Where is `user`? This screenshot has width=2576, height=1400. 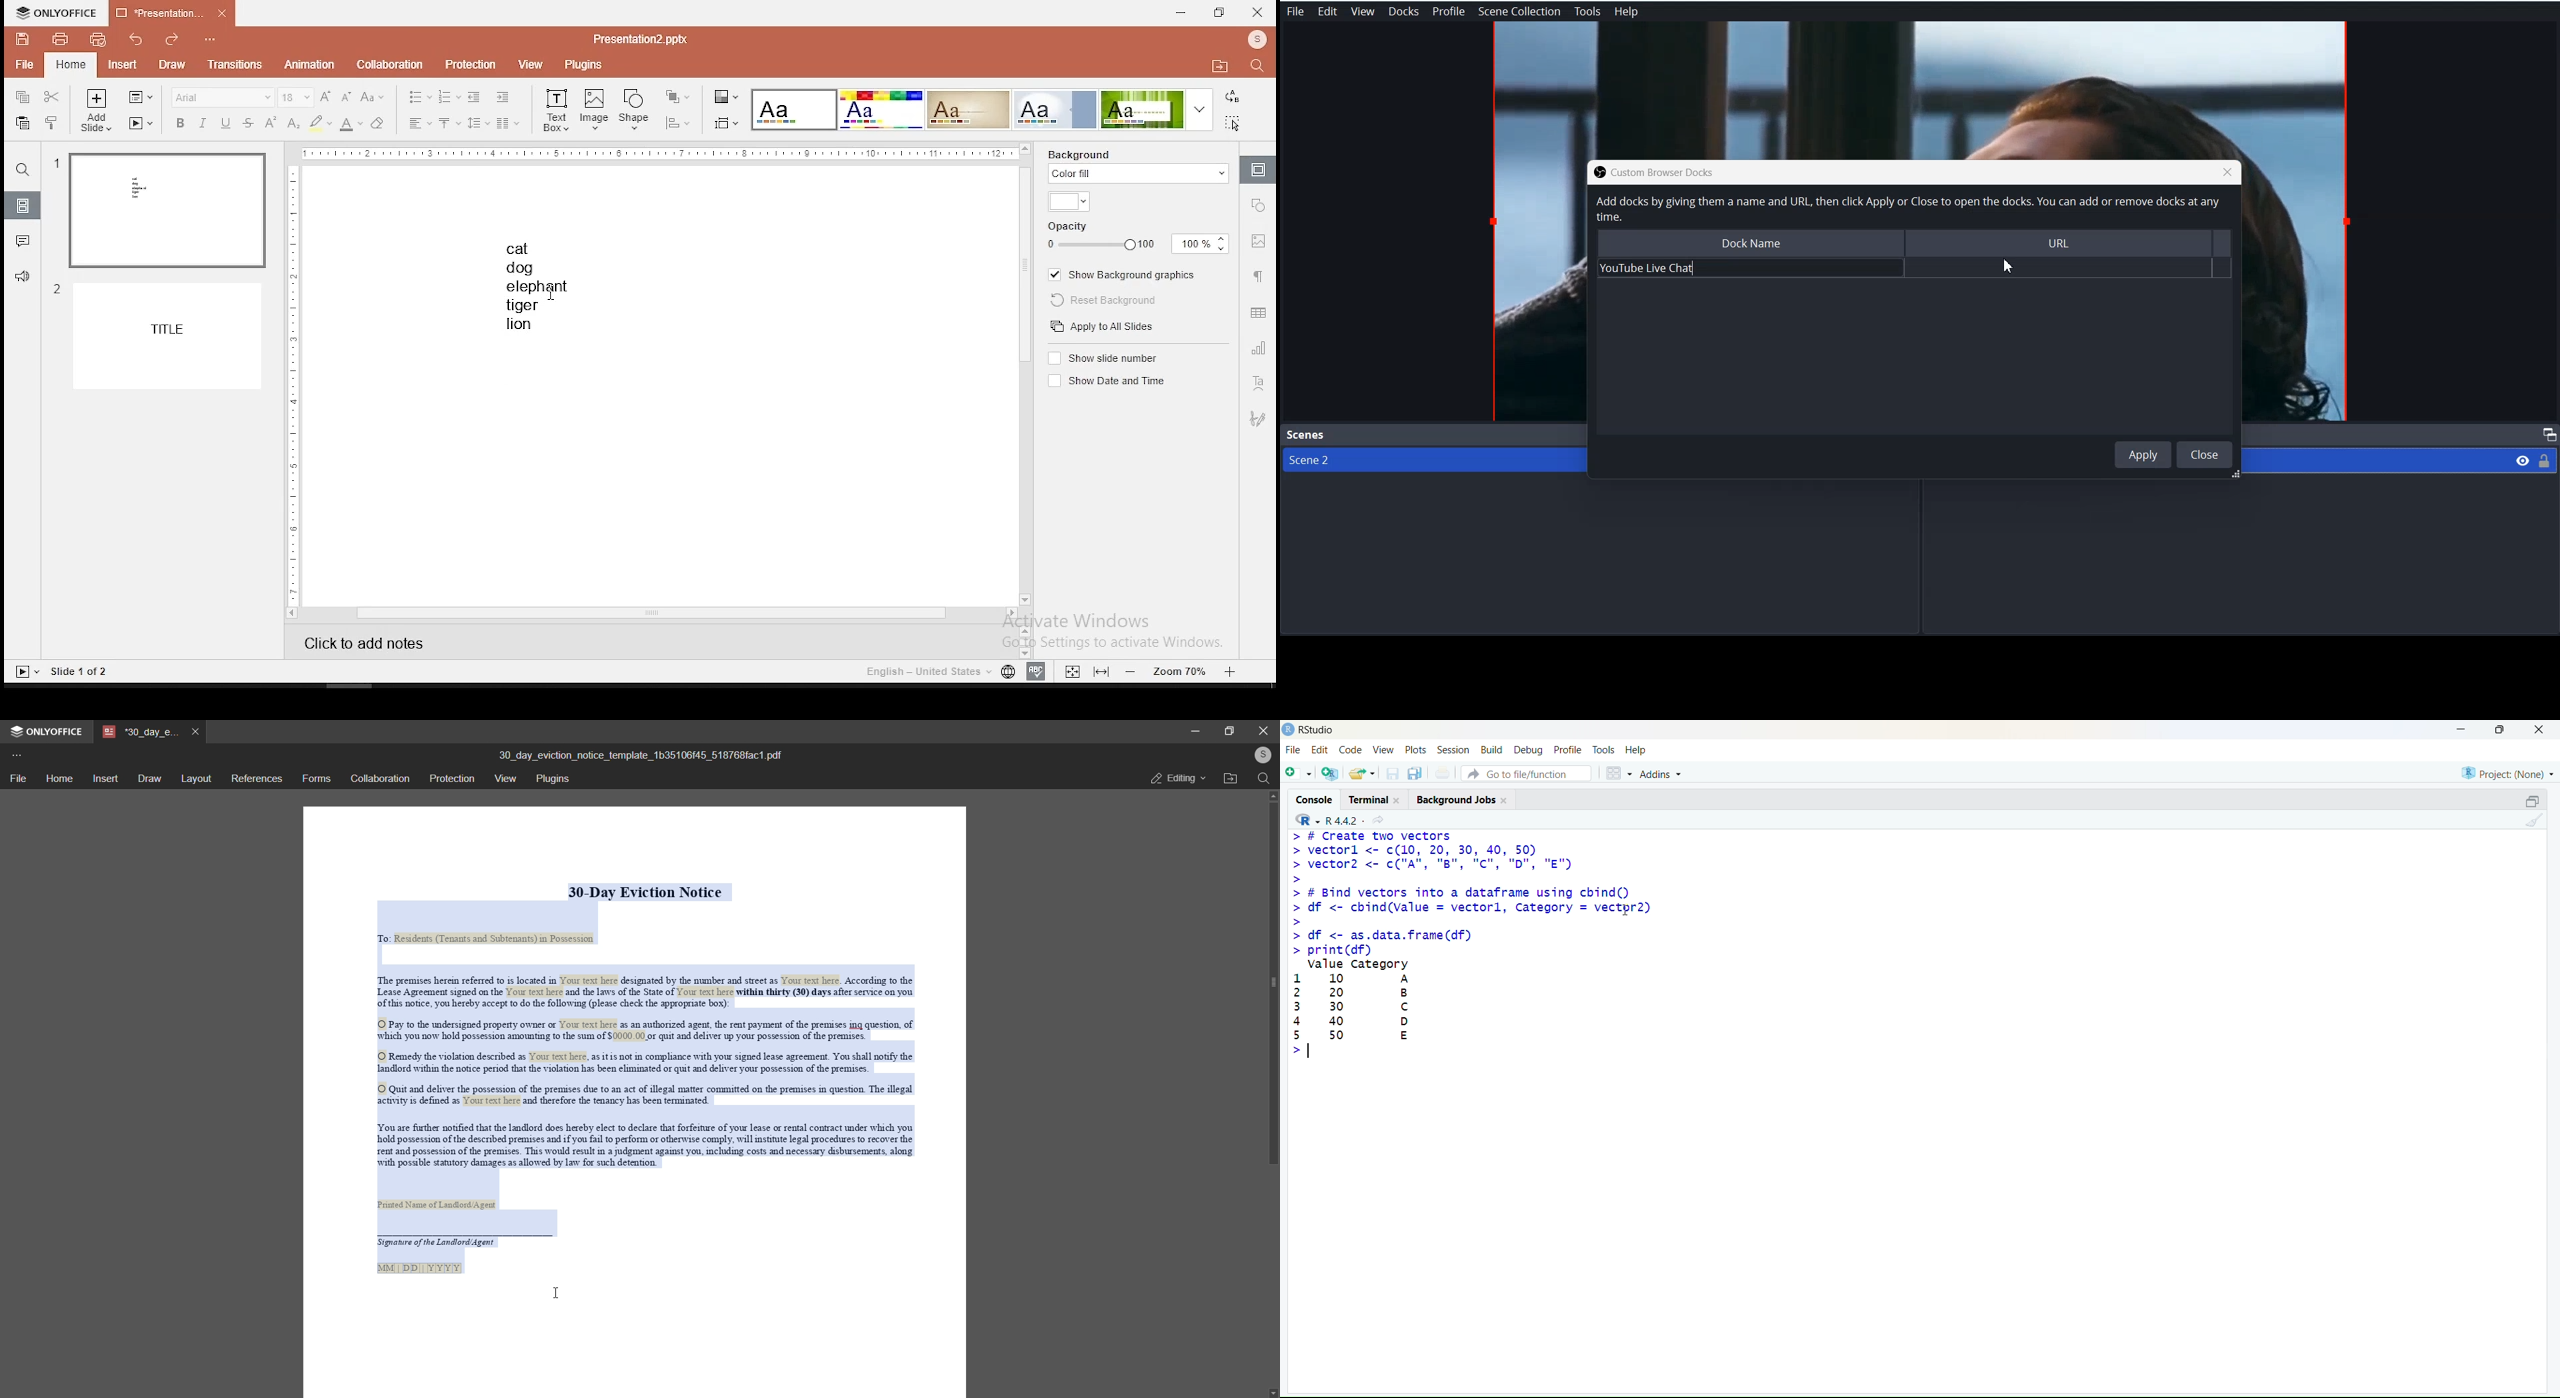 user is located at coordinates (1261, 755).